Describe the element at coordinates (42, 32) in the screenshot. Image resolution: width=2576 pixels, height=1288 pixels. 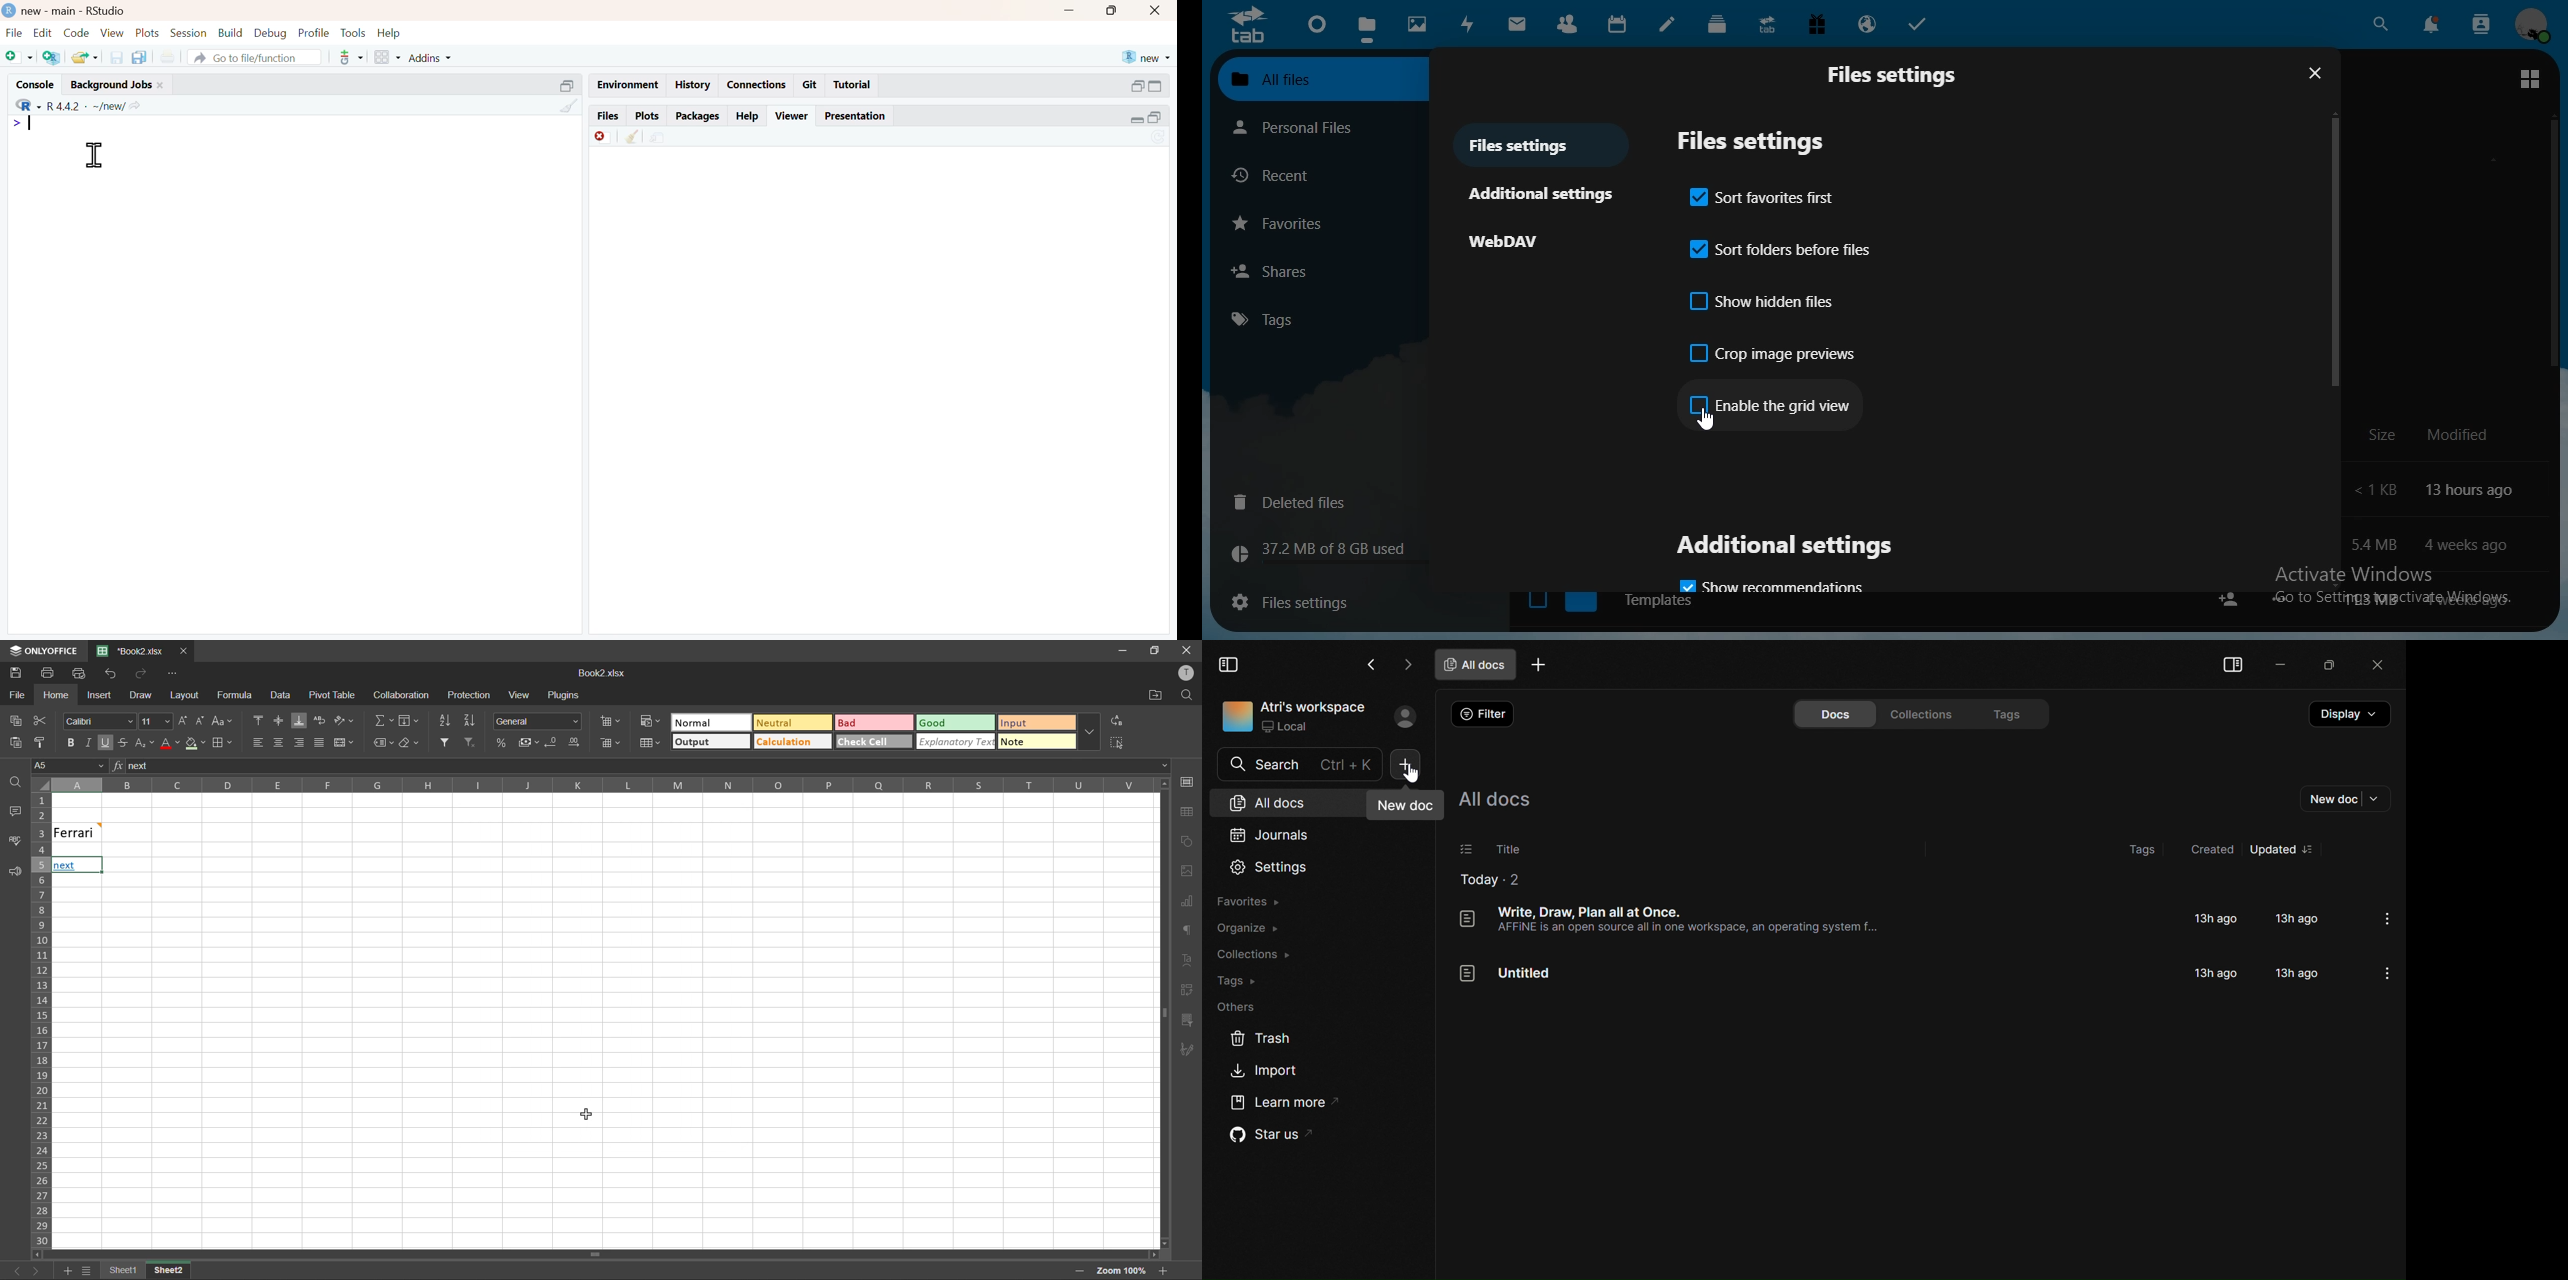
I see `edit` at that location.